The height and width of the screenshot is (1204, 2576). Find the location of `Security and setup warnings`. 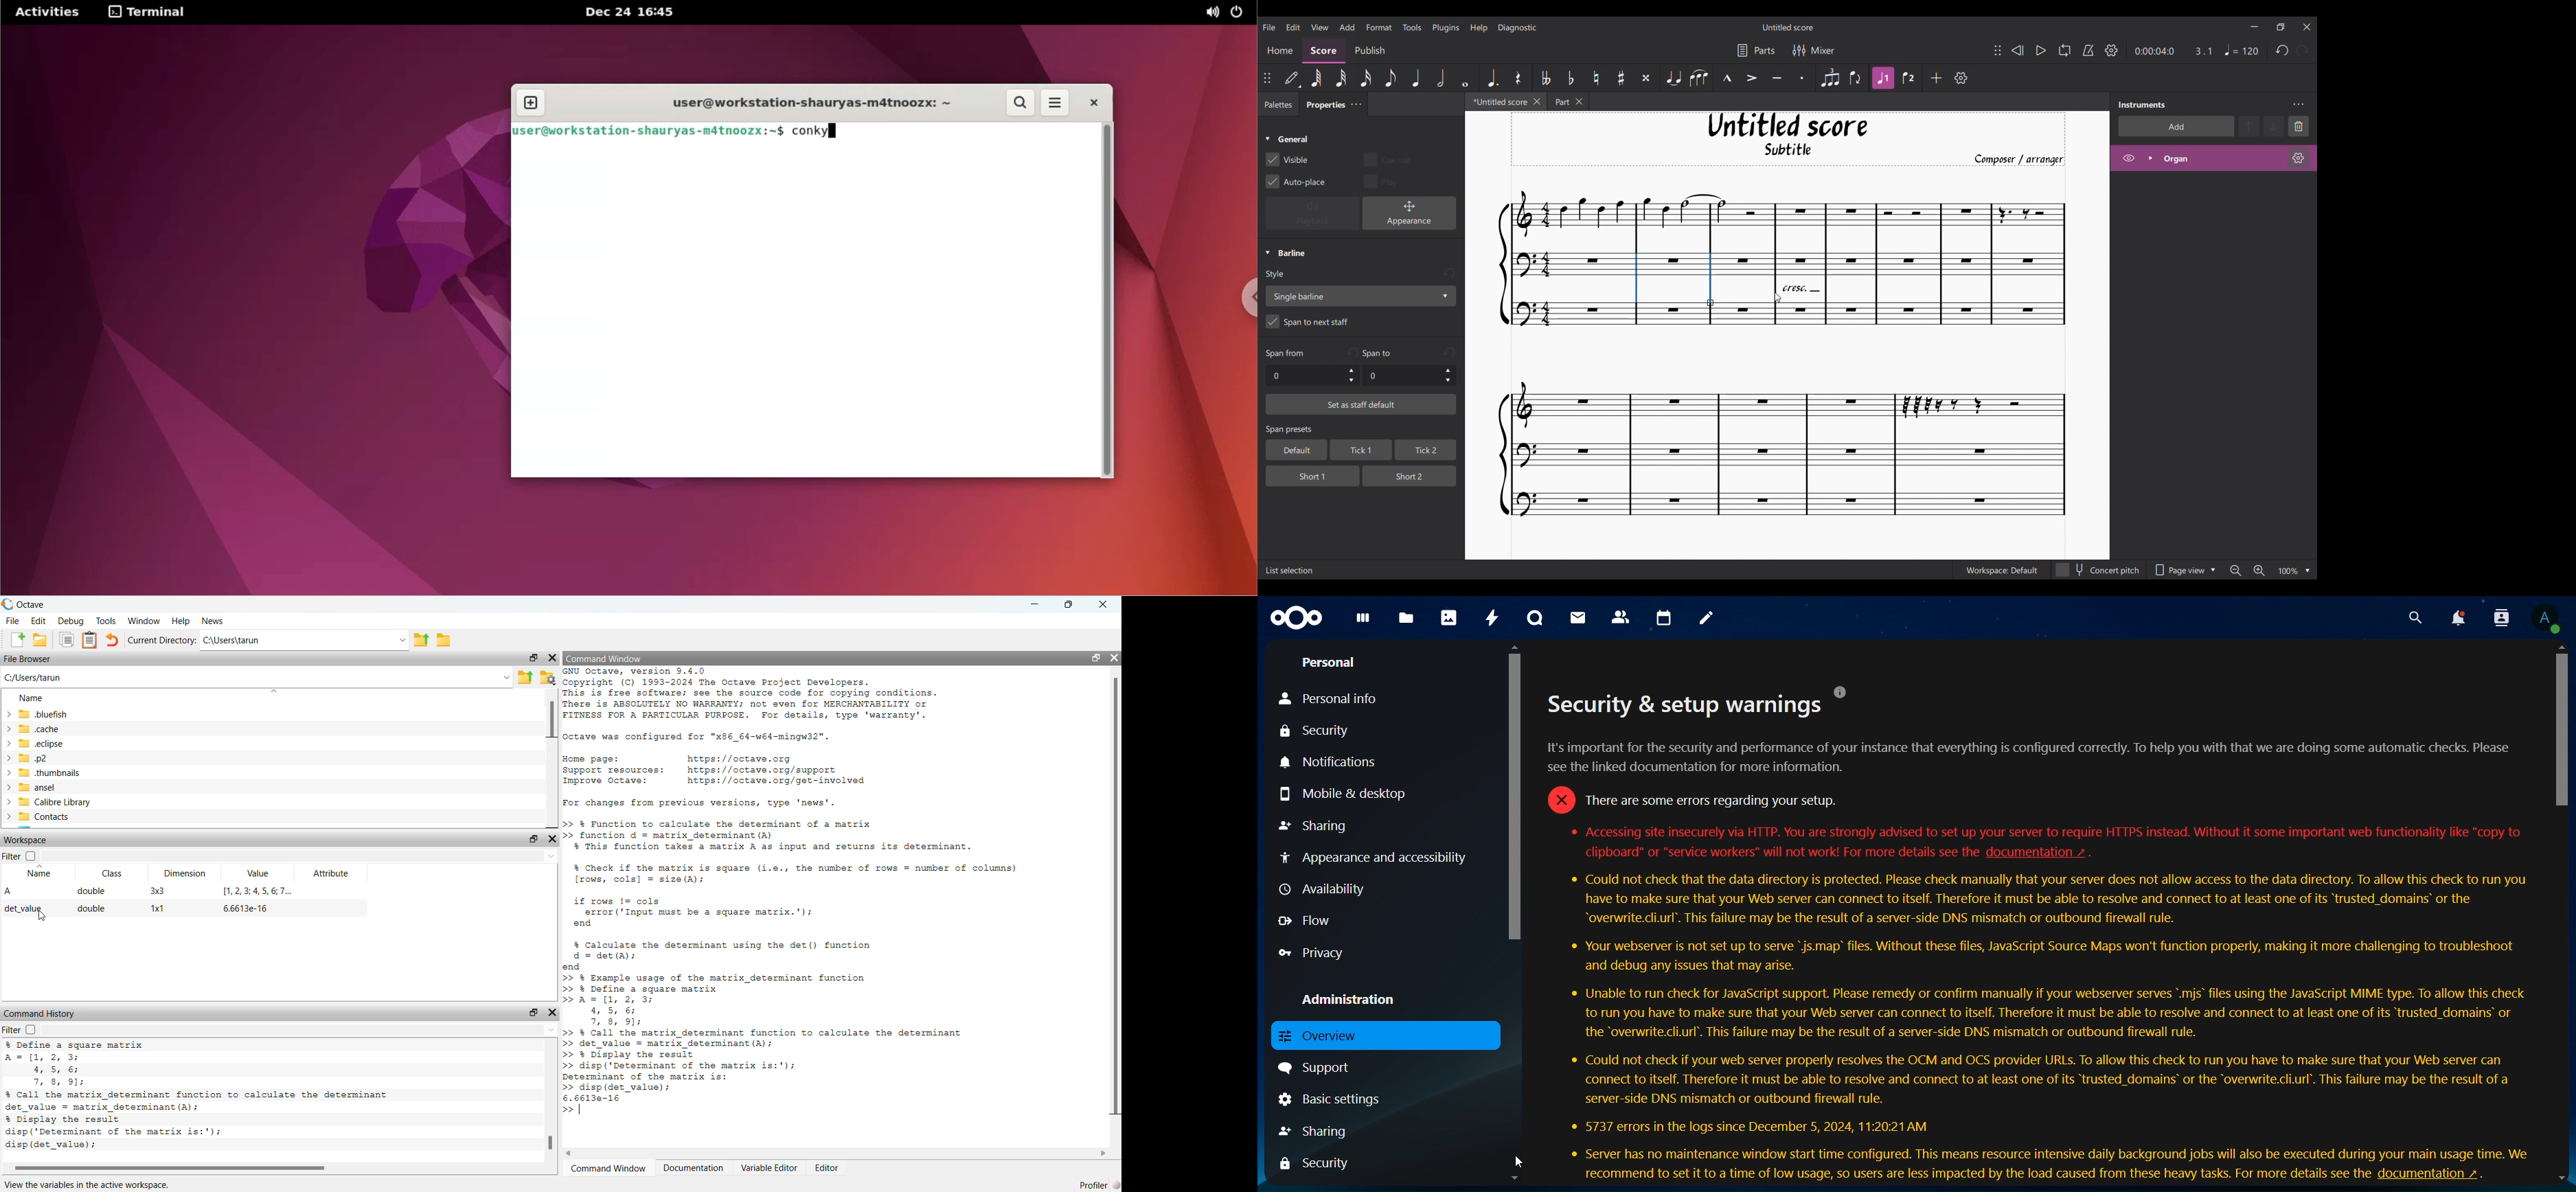

Security and setup warnings is located at coordinates (1684, 703).